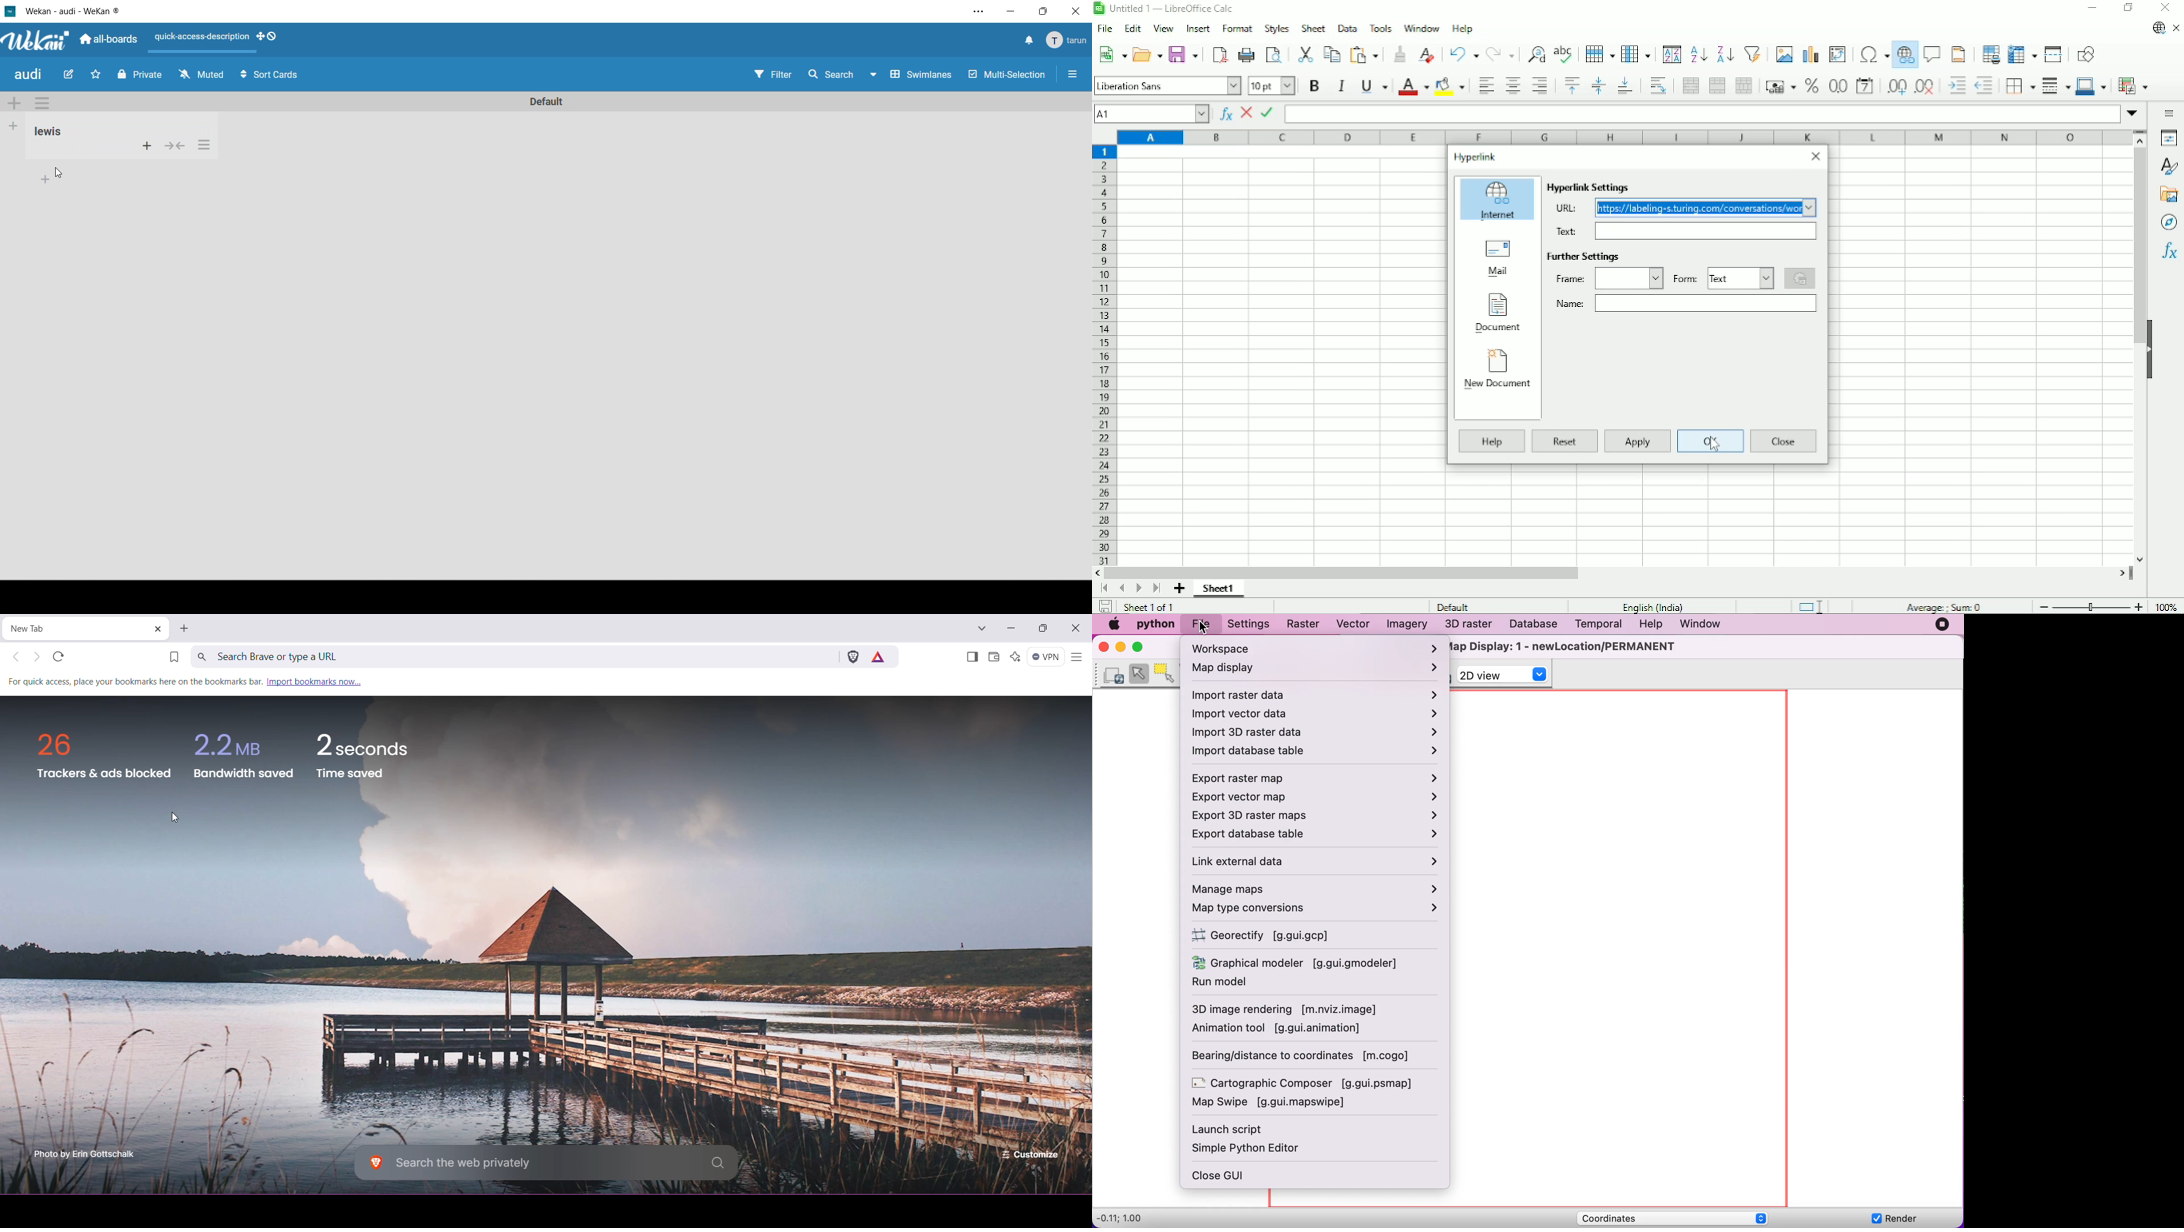  What do you see at coordinates (1985, 85) in the screenshot?
I see `Decrease indent` at bounding box center [1985, 85].